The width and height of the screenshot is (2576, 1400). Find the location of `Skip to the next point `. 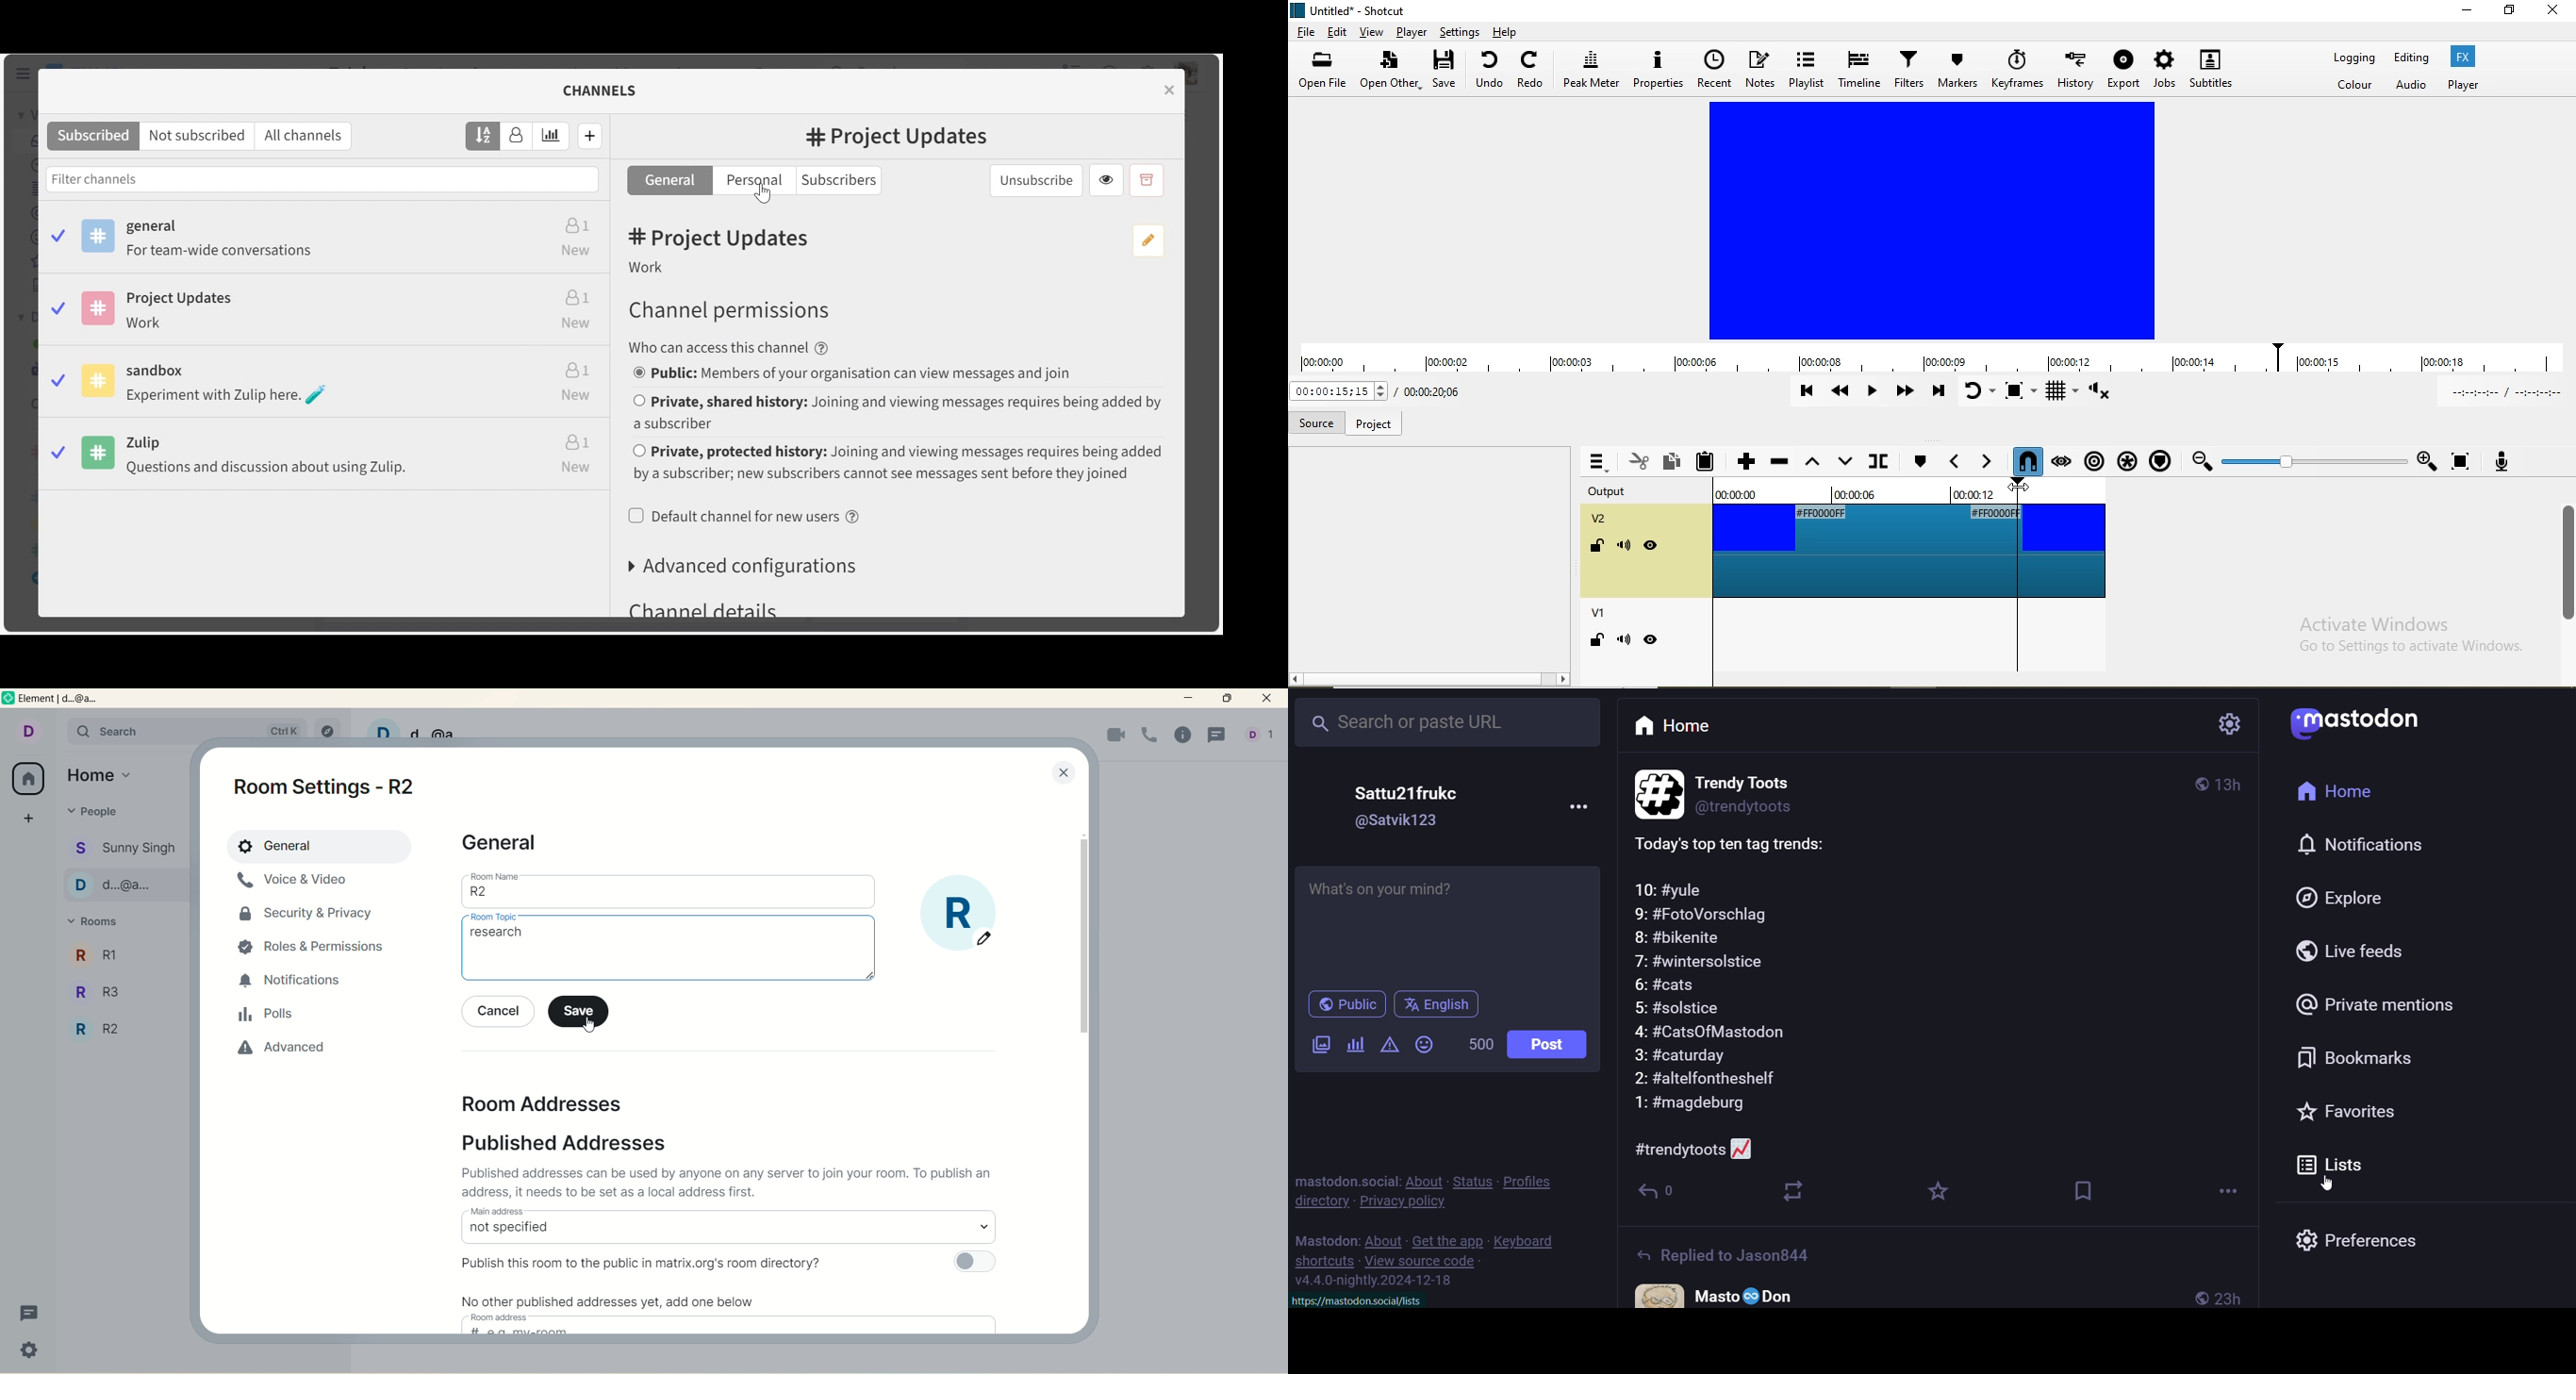

Skip to the next point  is located at coordinates (1938, 392).